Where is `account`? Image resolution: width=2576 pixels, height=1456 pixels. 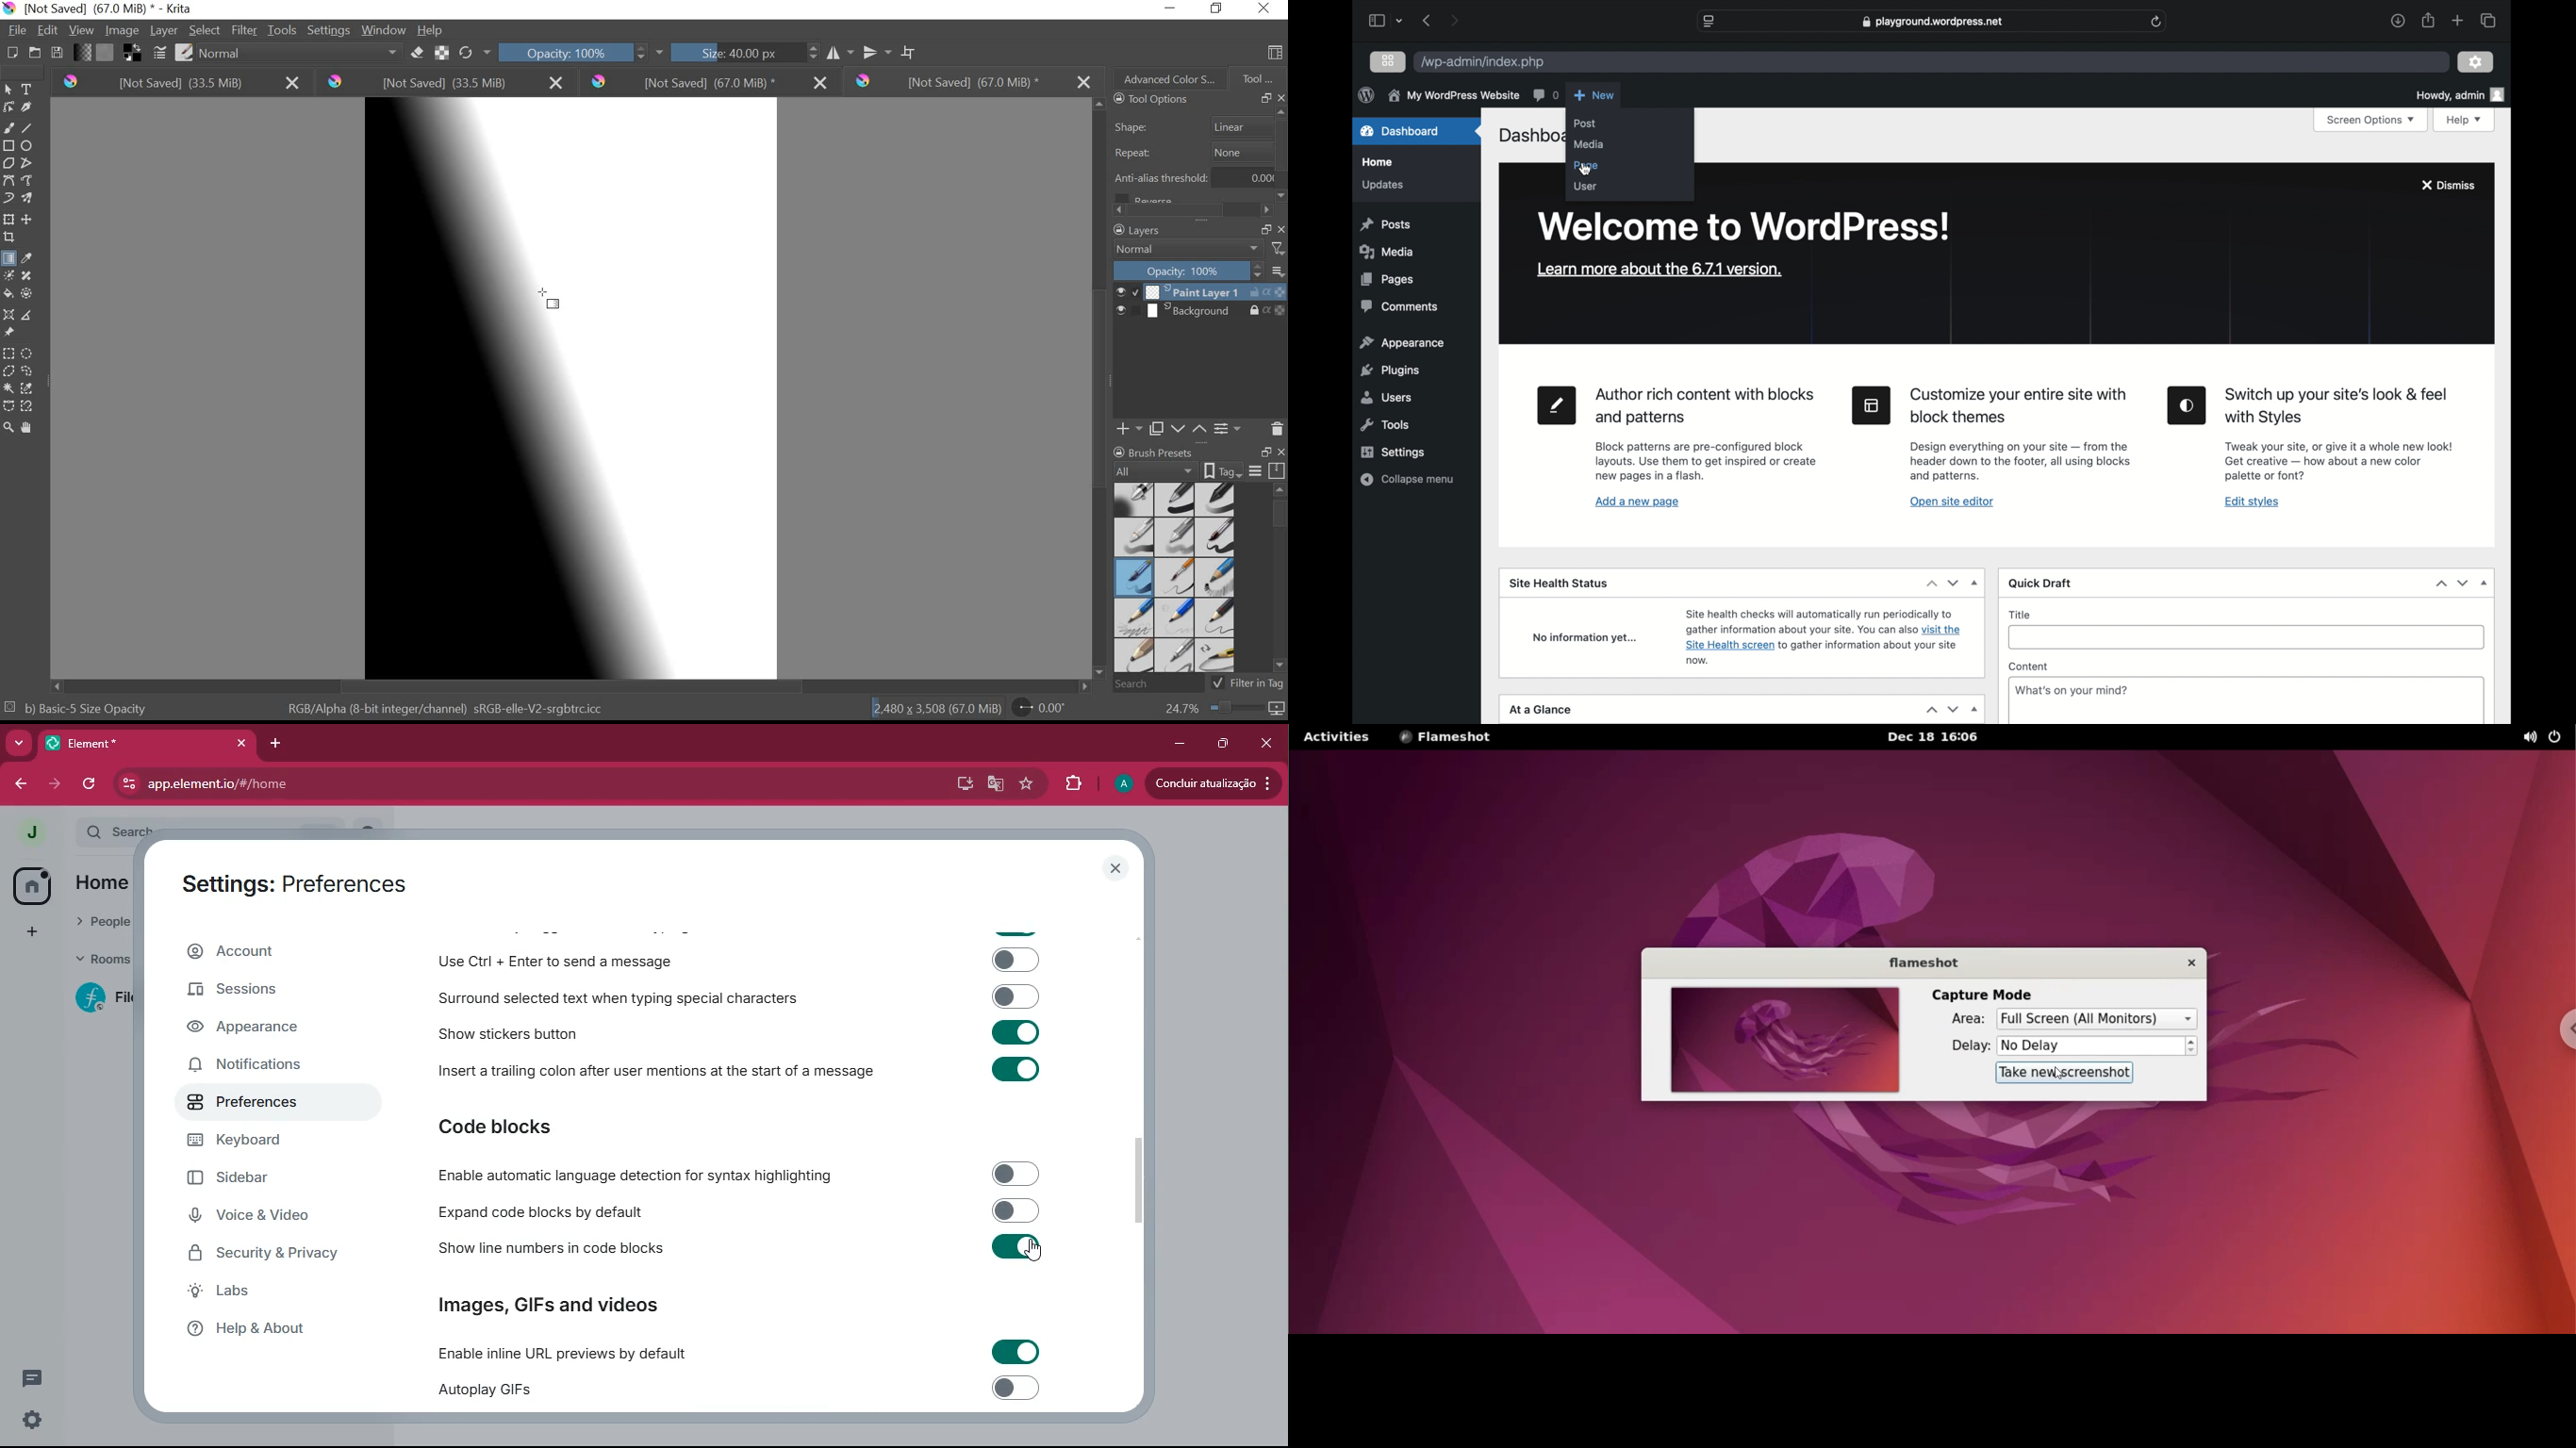
account is located at coordinates (276, 951).